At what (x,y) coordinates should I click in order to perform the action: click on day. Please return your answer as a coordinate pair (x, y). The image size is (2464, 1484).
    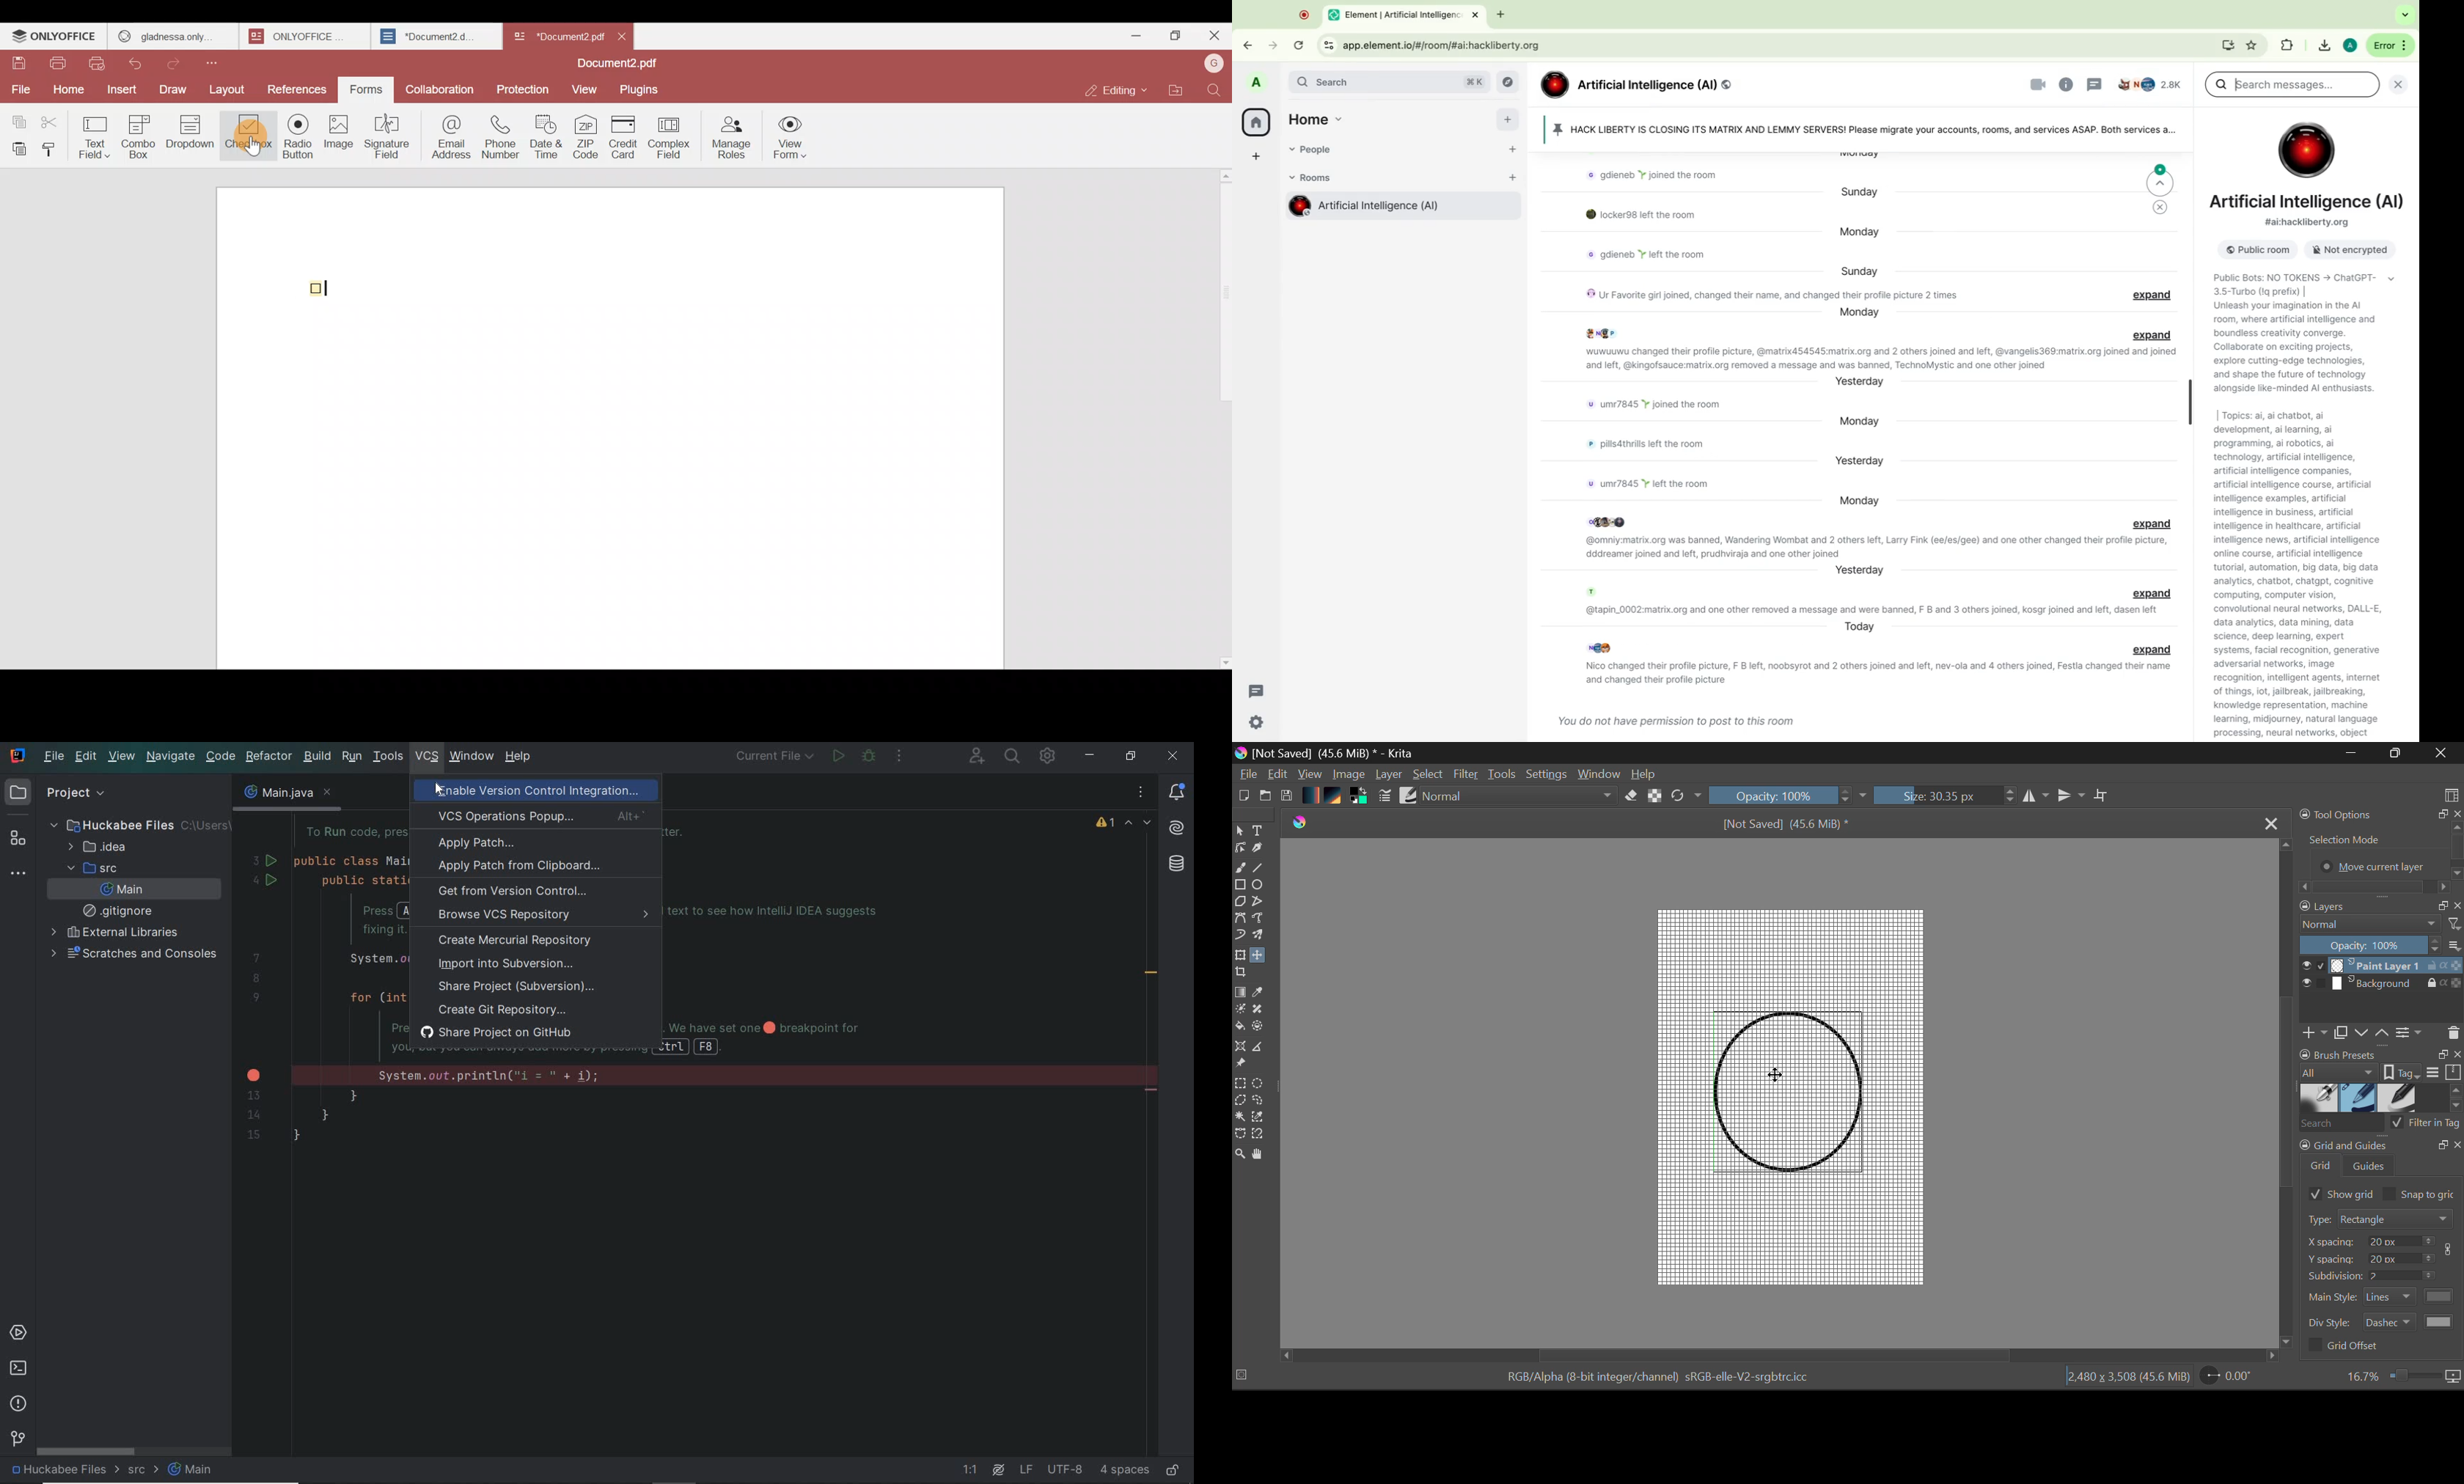
    Looking at the image, I should click on (1861, 192).